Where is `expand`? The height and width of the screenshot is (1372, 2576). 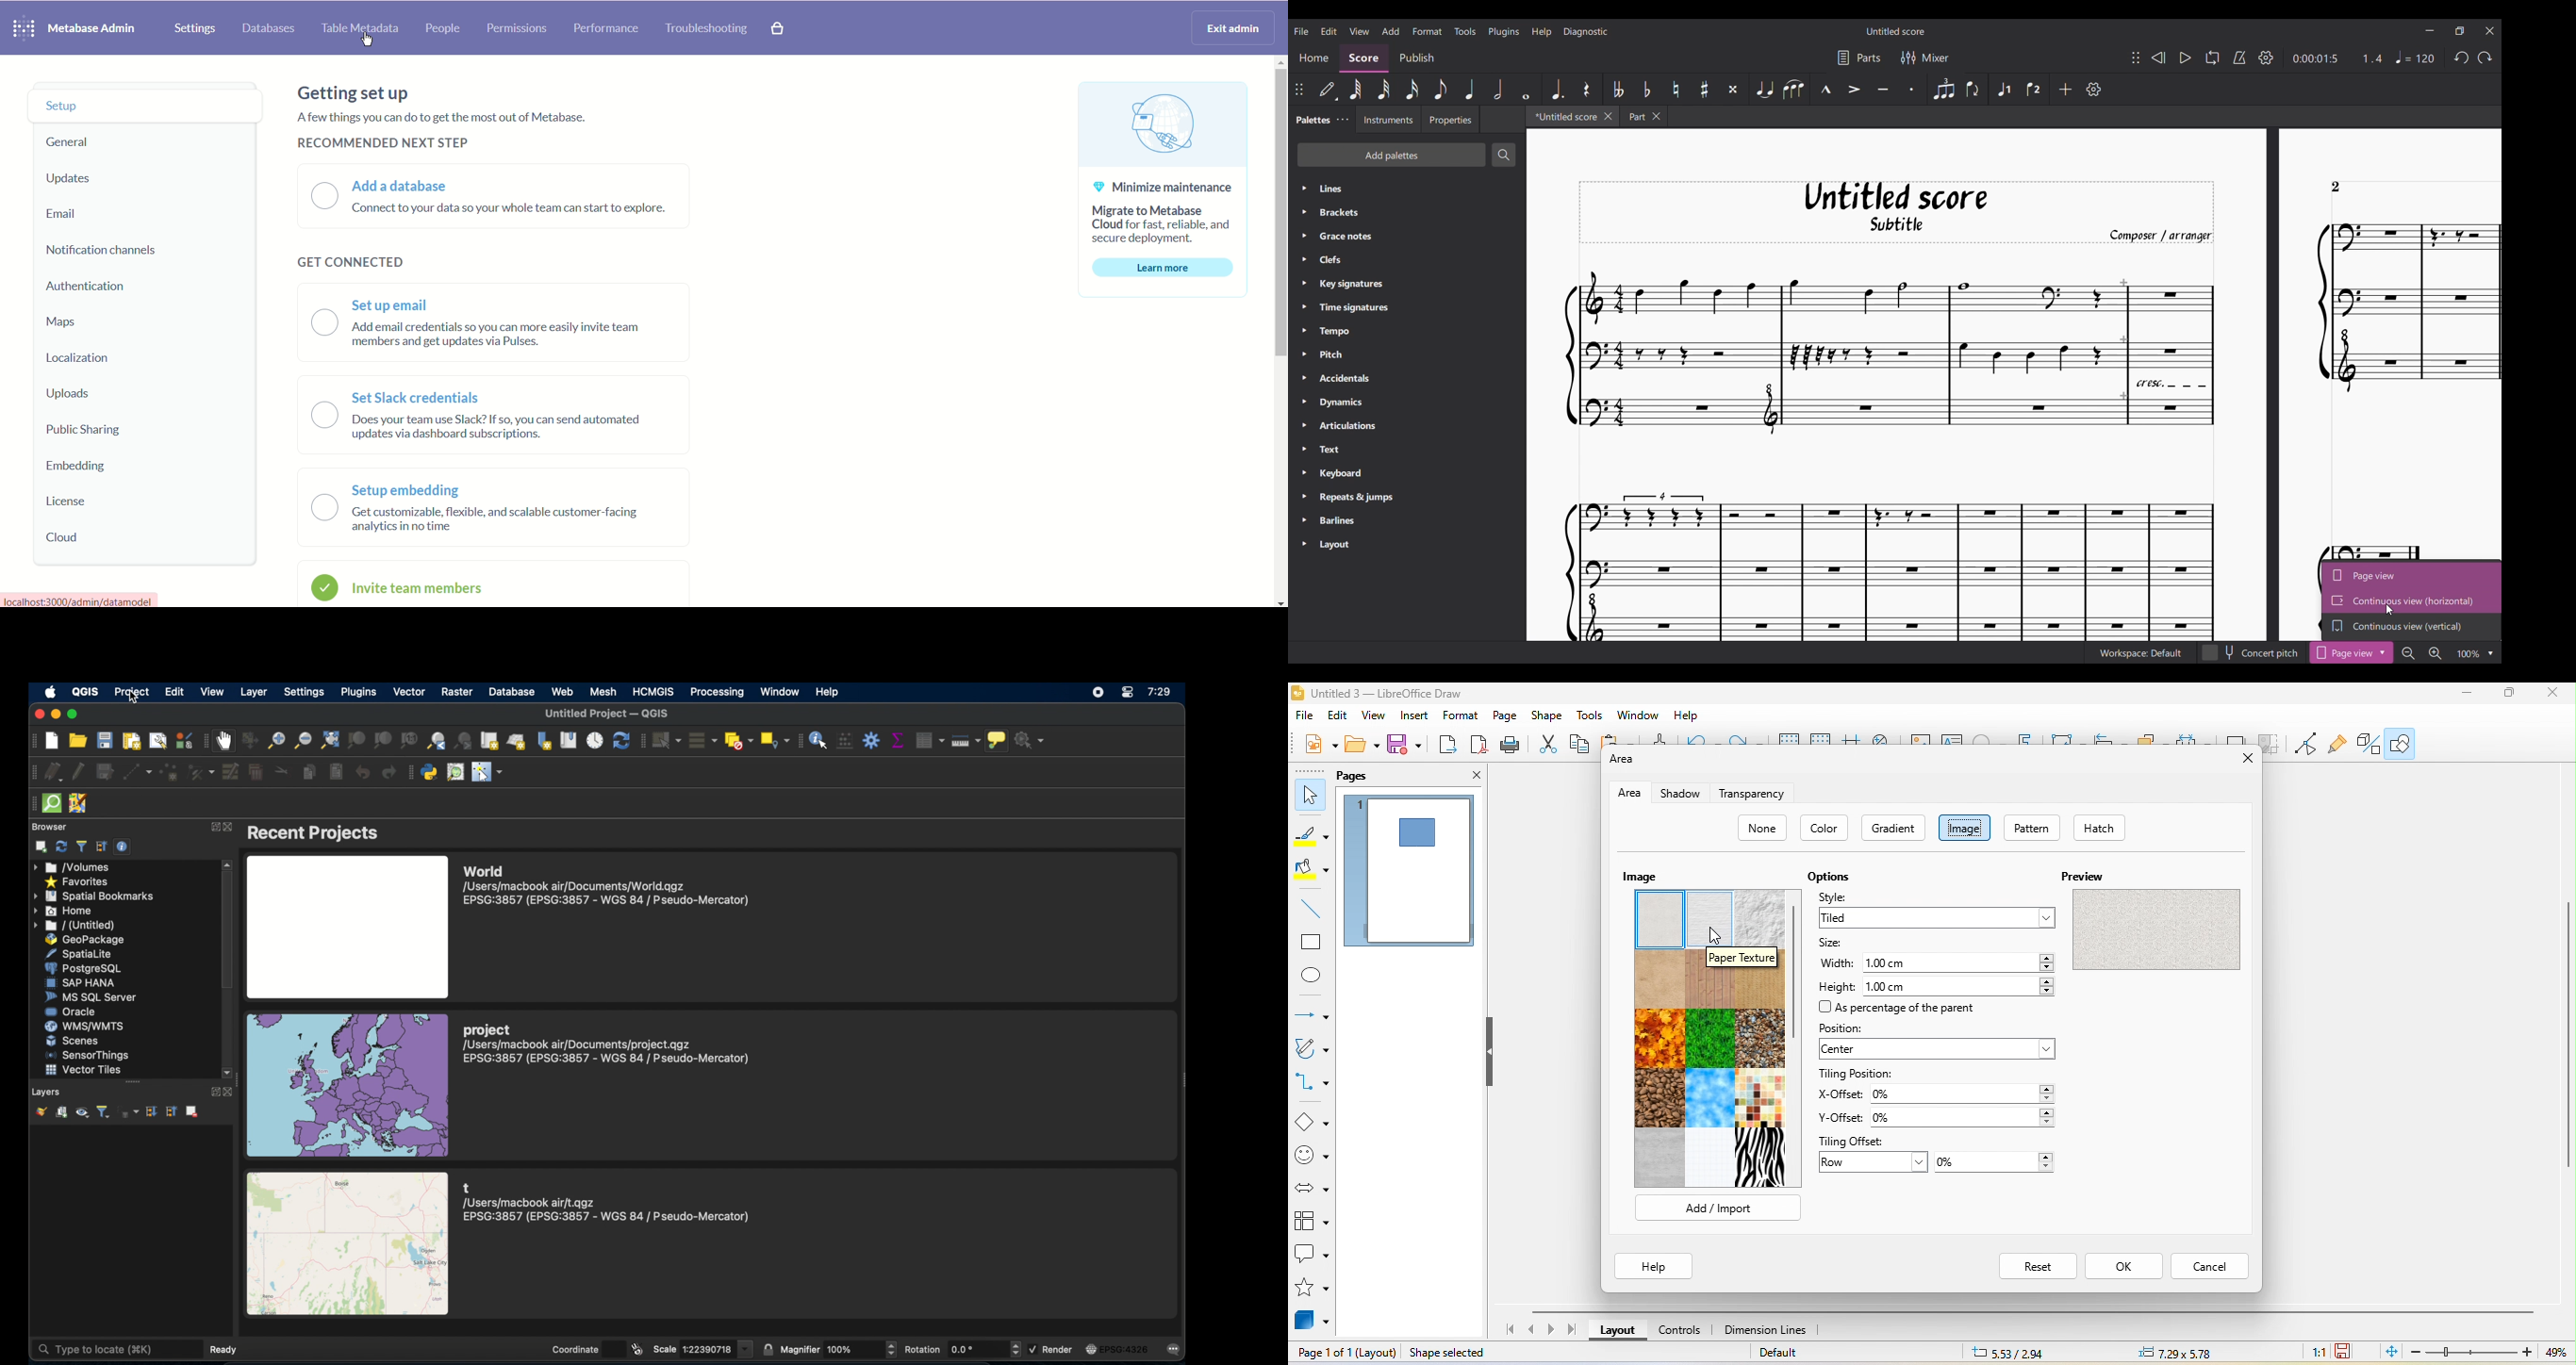 expand is located at coordinates (214, 827).